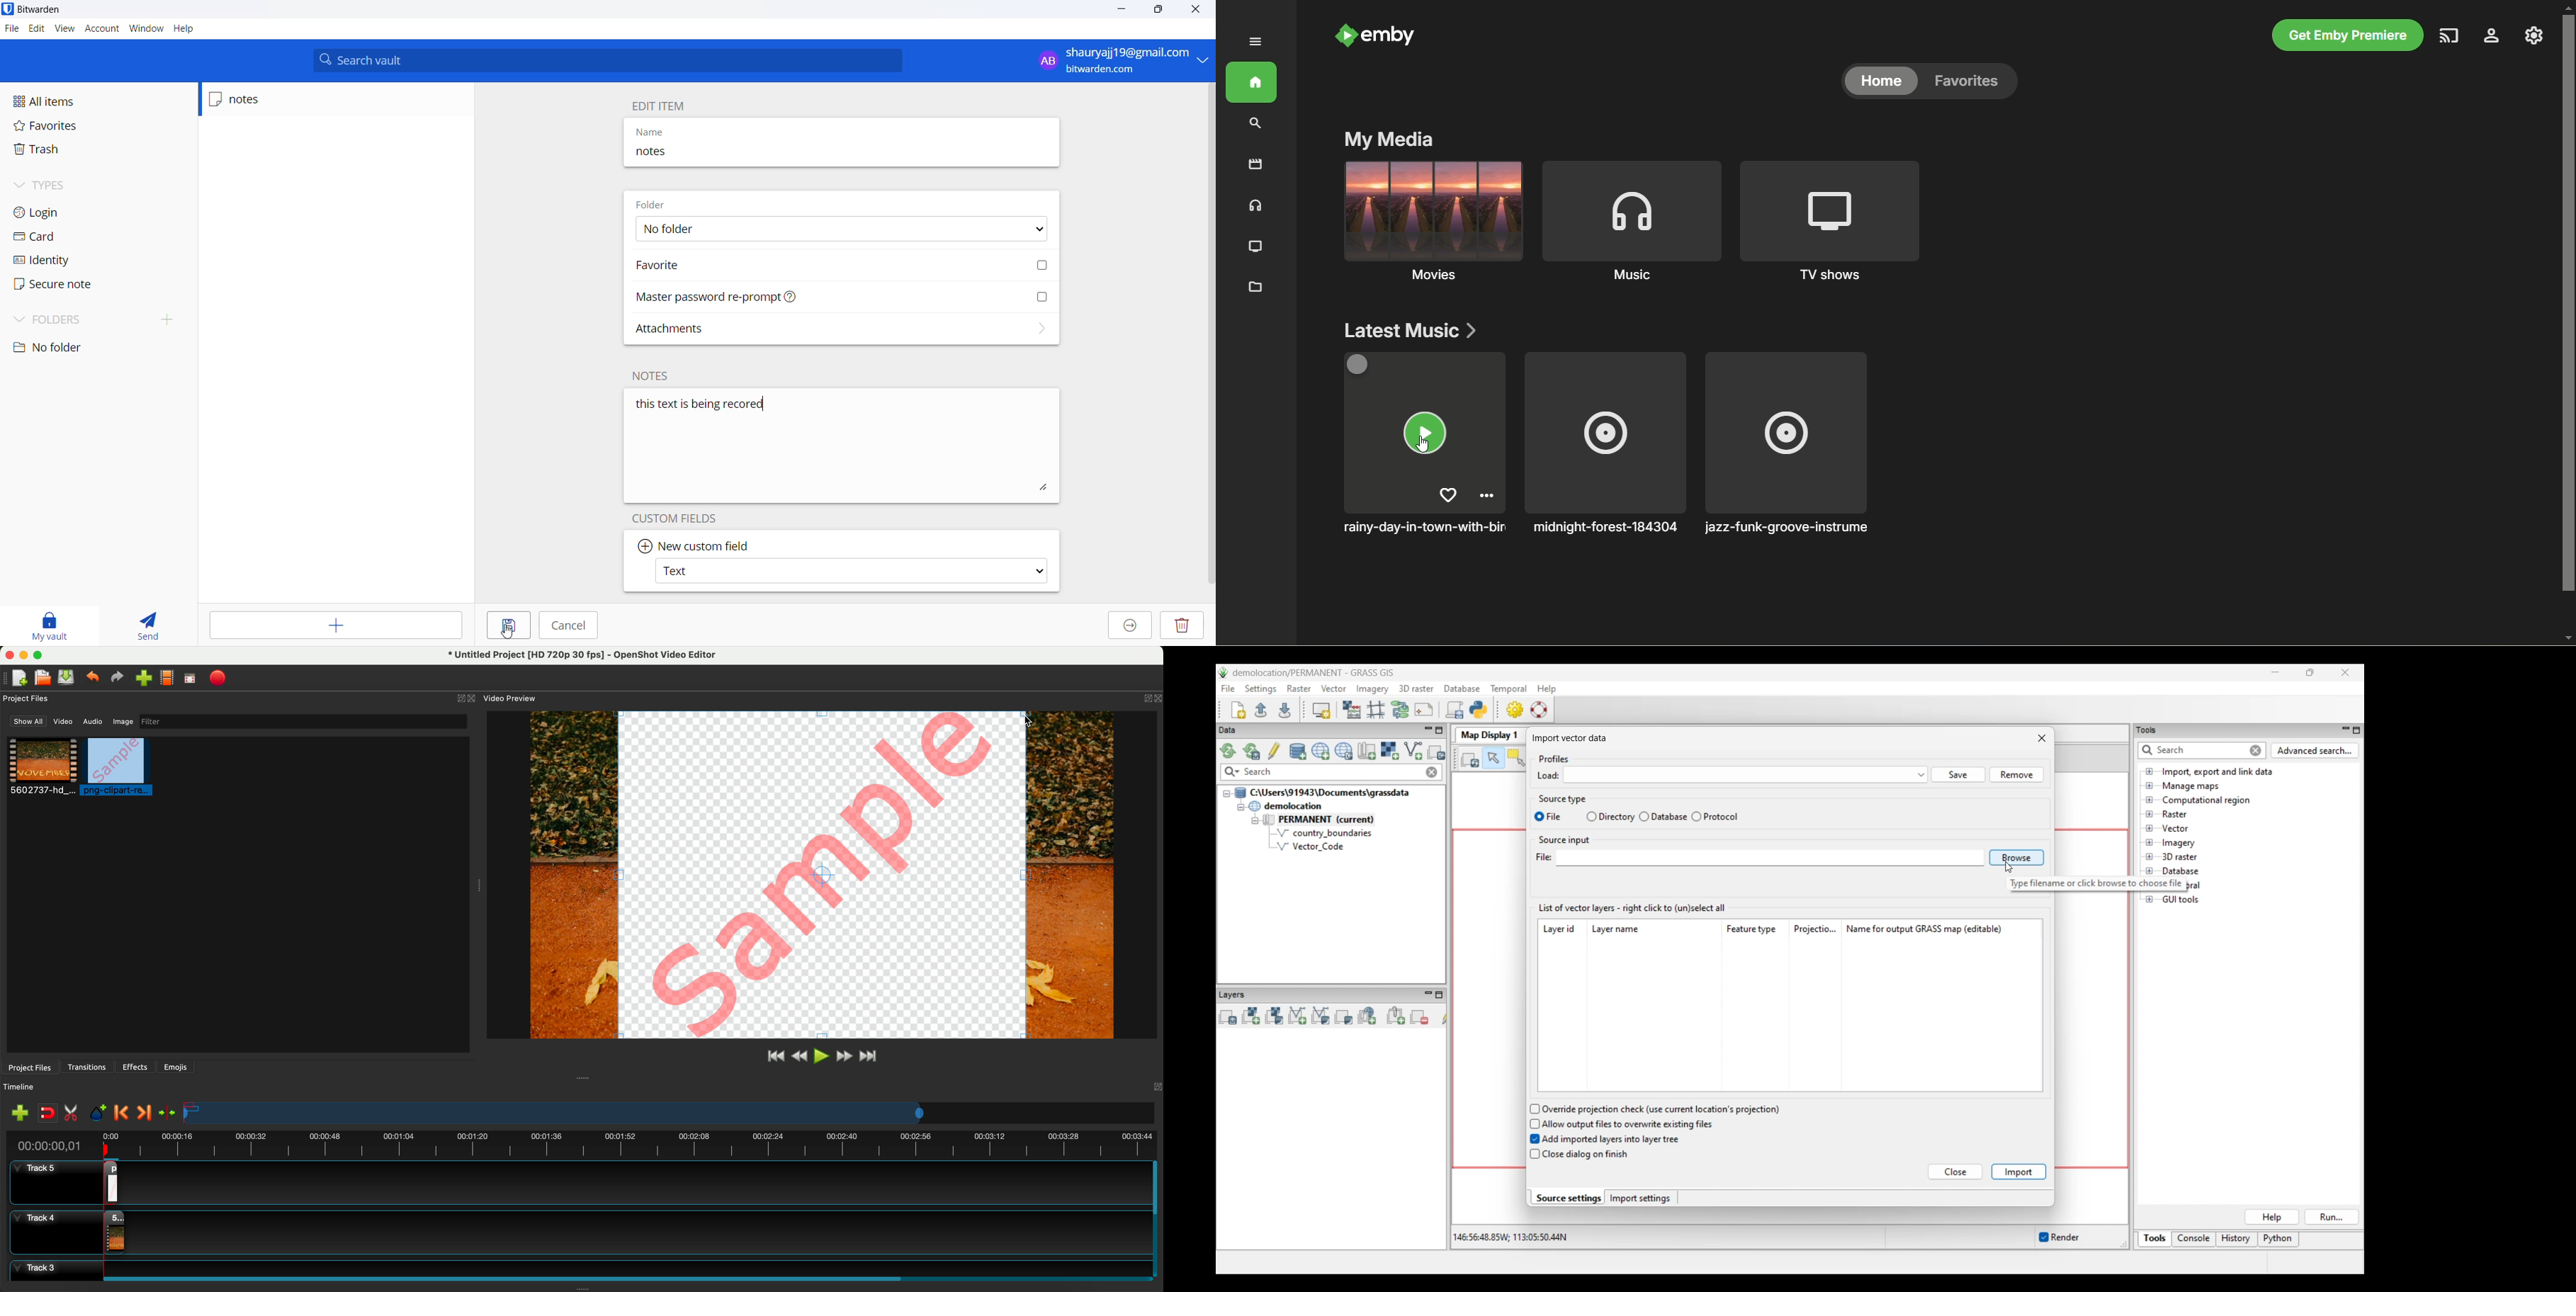 This screenshot has height=1316, width=2576. Describe the element at coordinates (1145, 696) in the screenshot. I see `BUTTON` at that location.